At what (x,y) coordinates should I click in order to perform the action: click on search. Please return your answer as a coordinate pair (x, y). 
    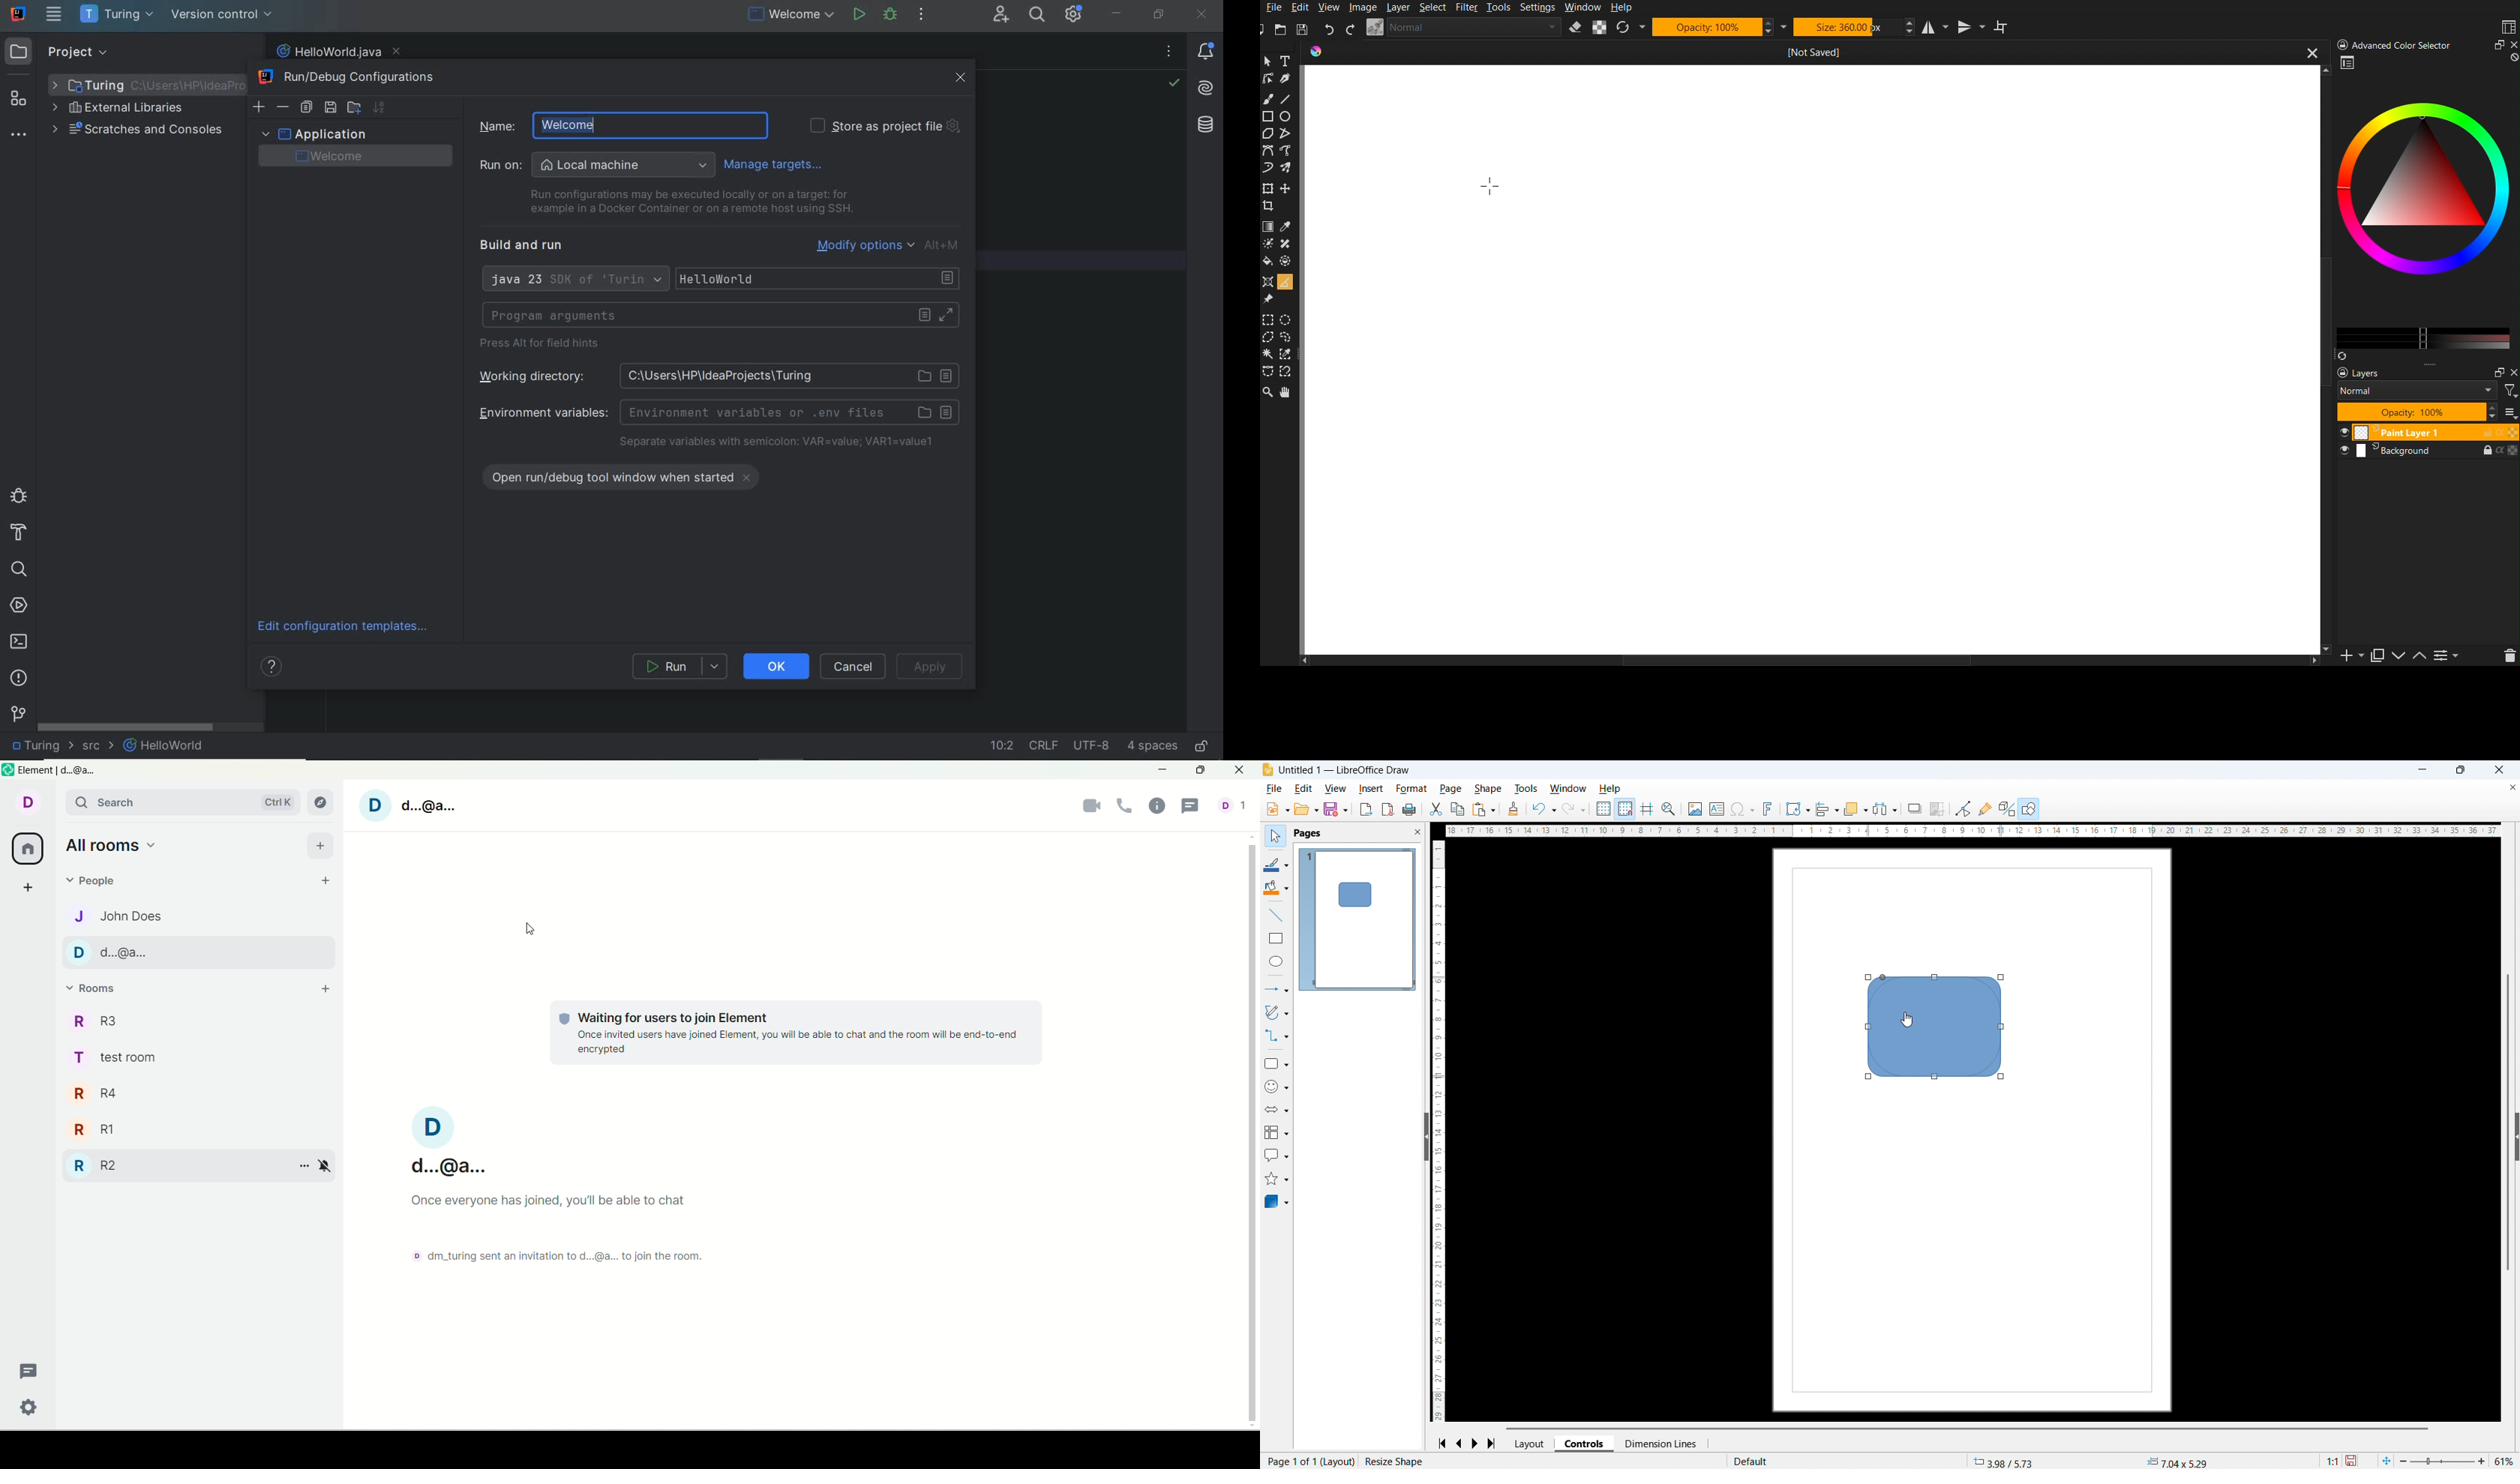
    Looking at the image, I should click on (180, 801).